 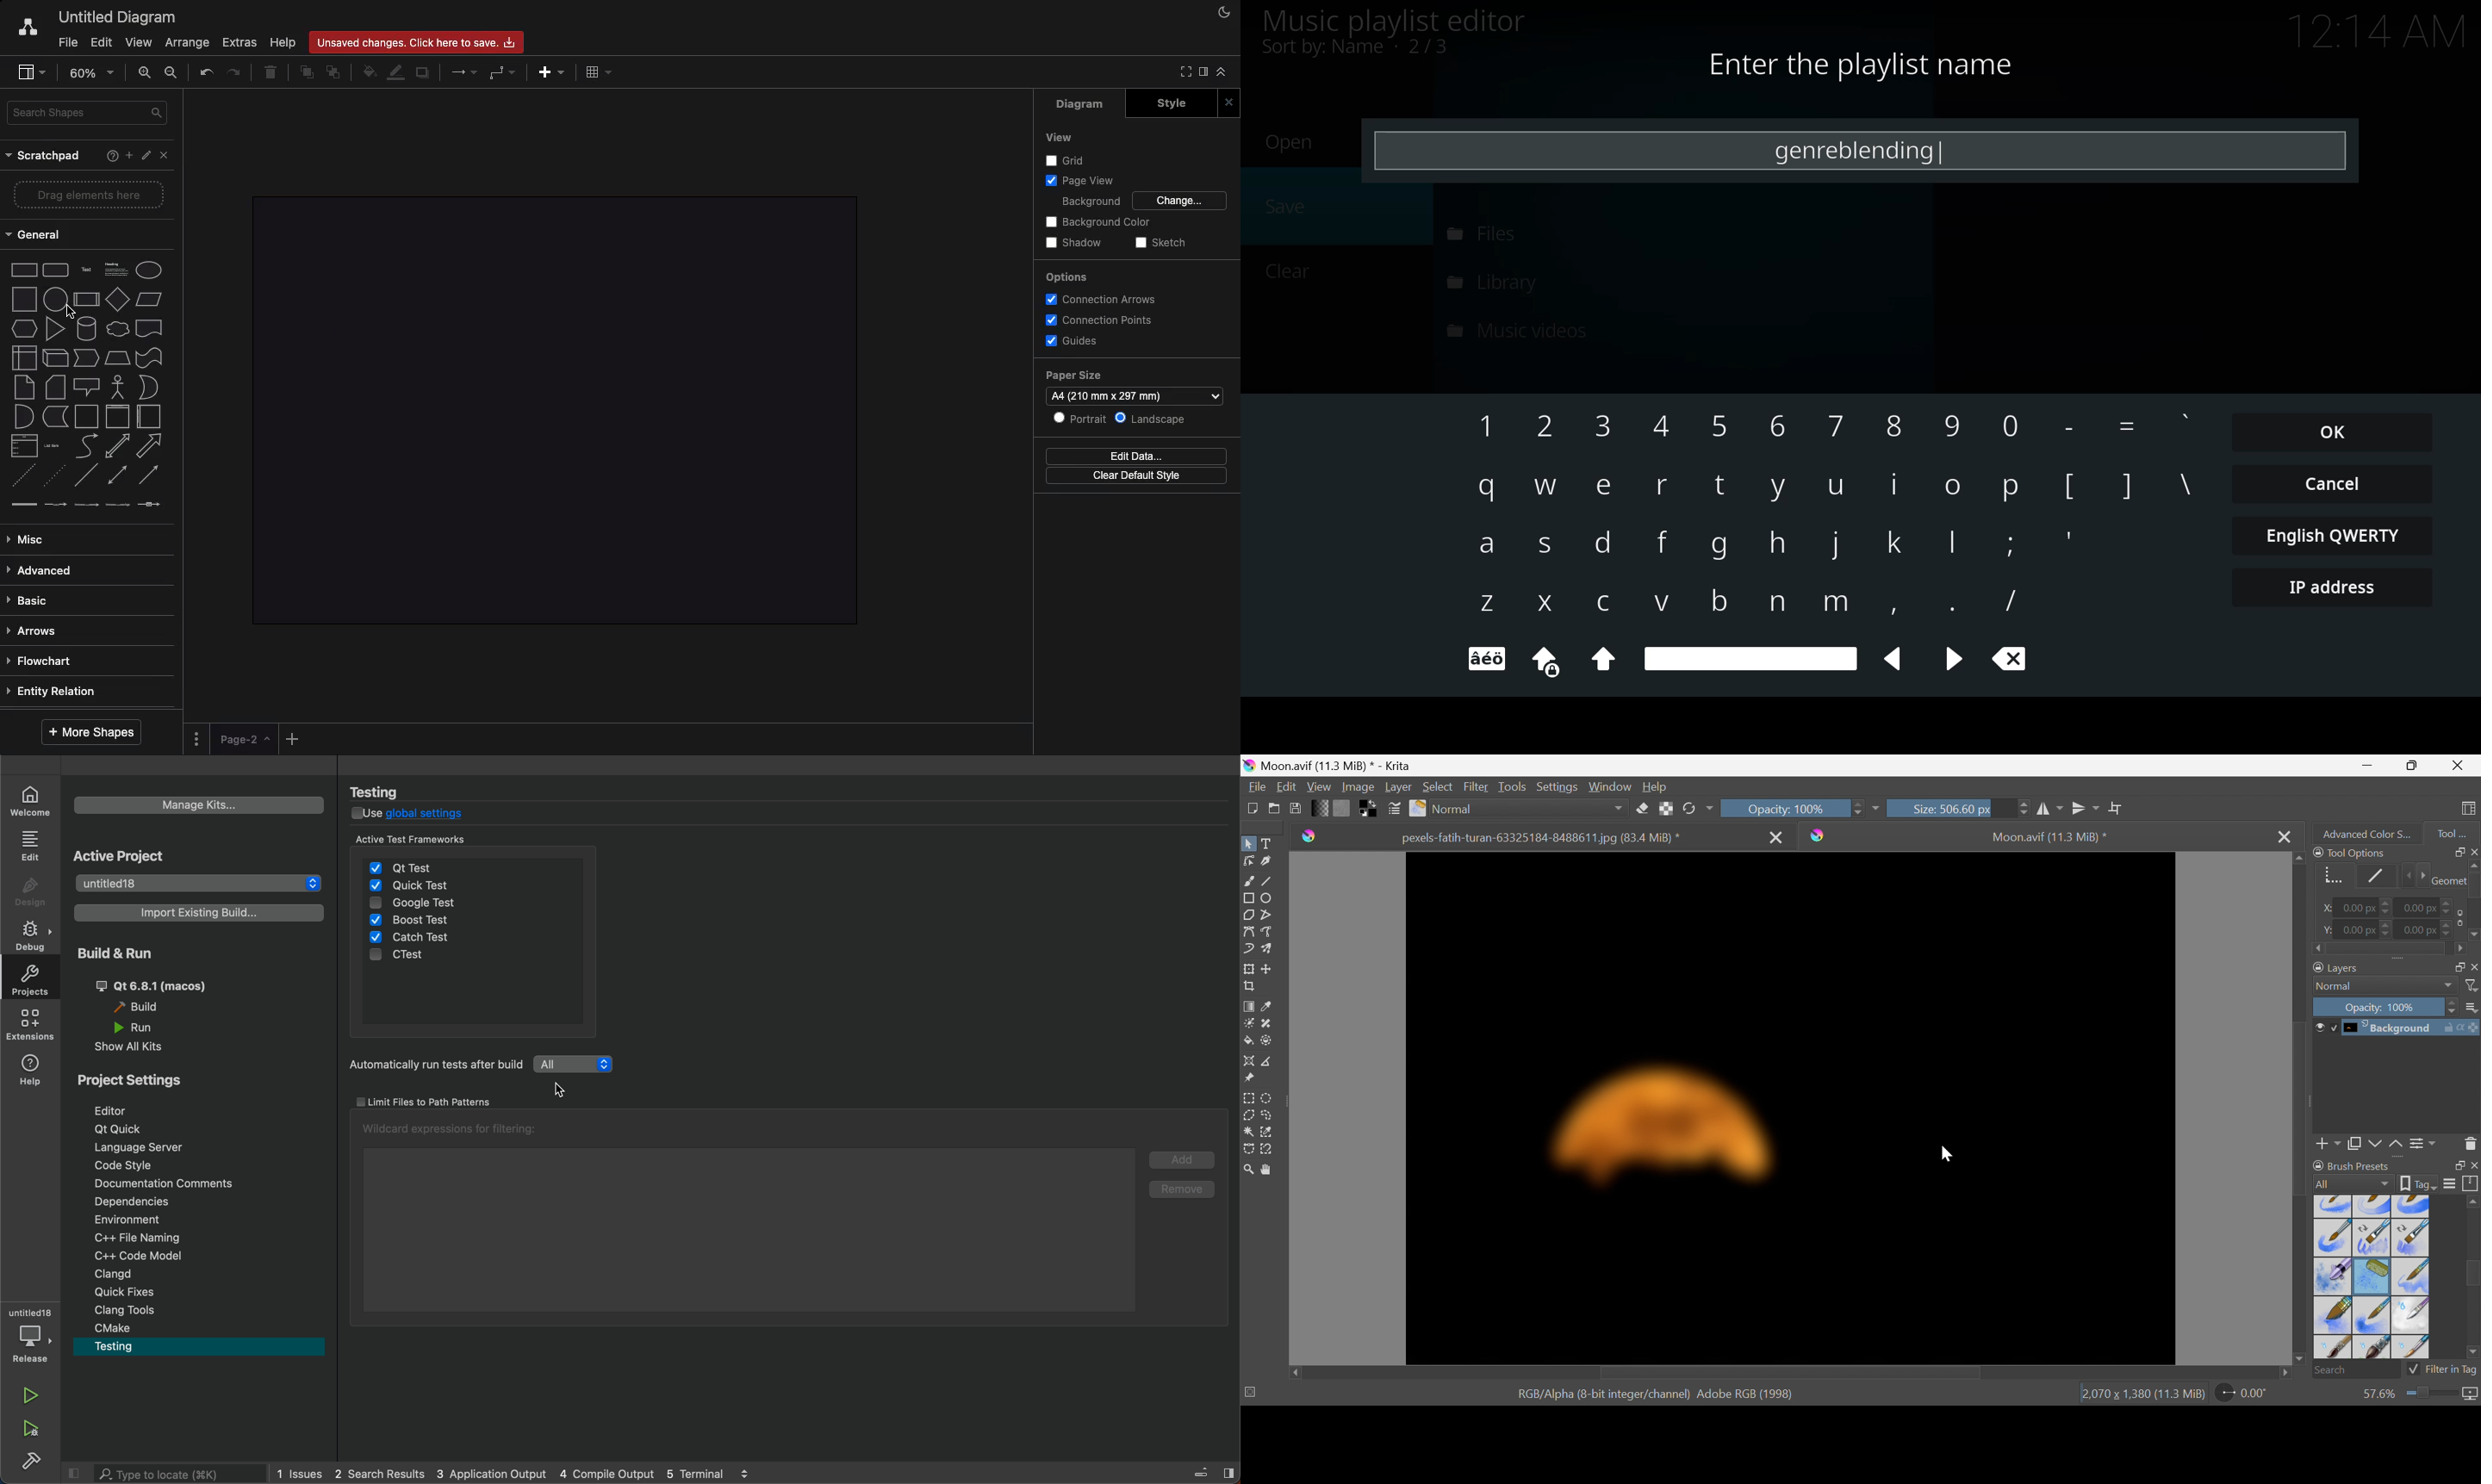 What do you see at coordinates (420, 44) in the screenshot?
I see `Unsaved` at bounding box center [420, 44].